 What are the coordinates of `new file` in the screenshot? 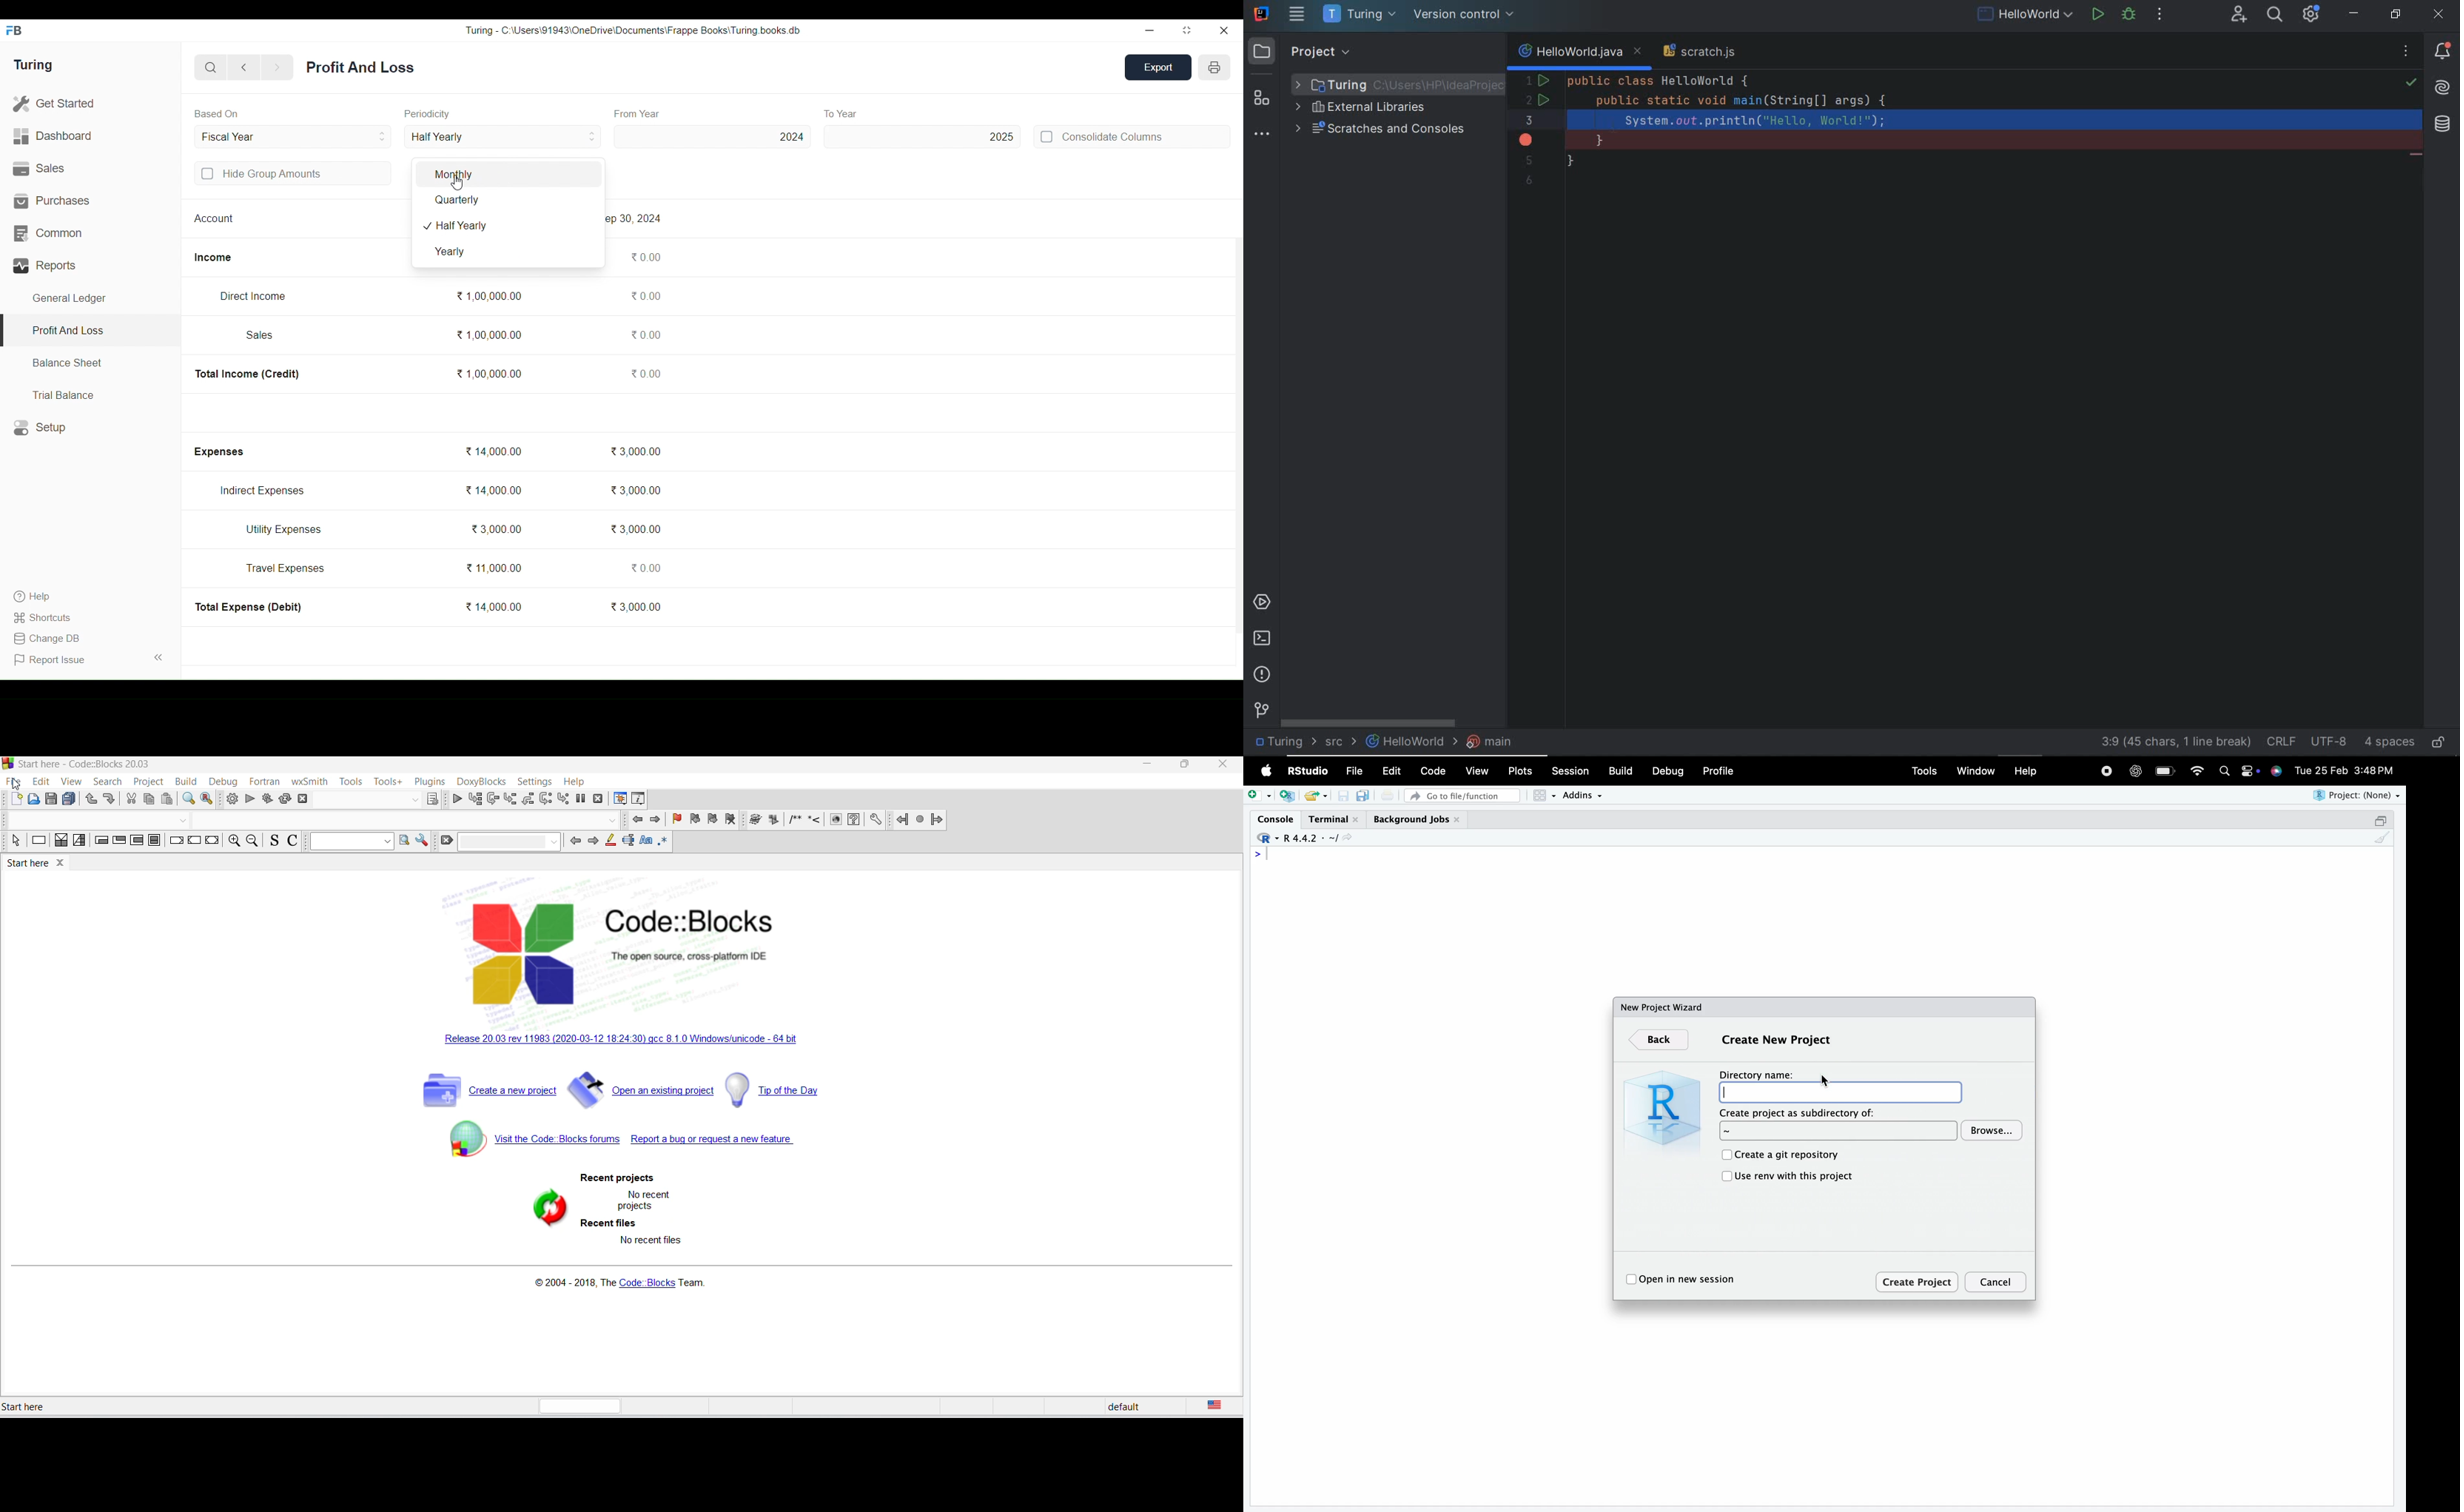 It's located at (16, 800).